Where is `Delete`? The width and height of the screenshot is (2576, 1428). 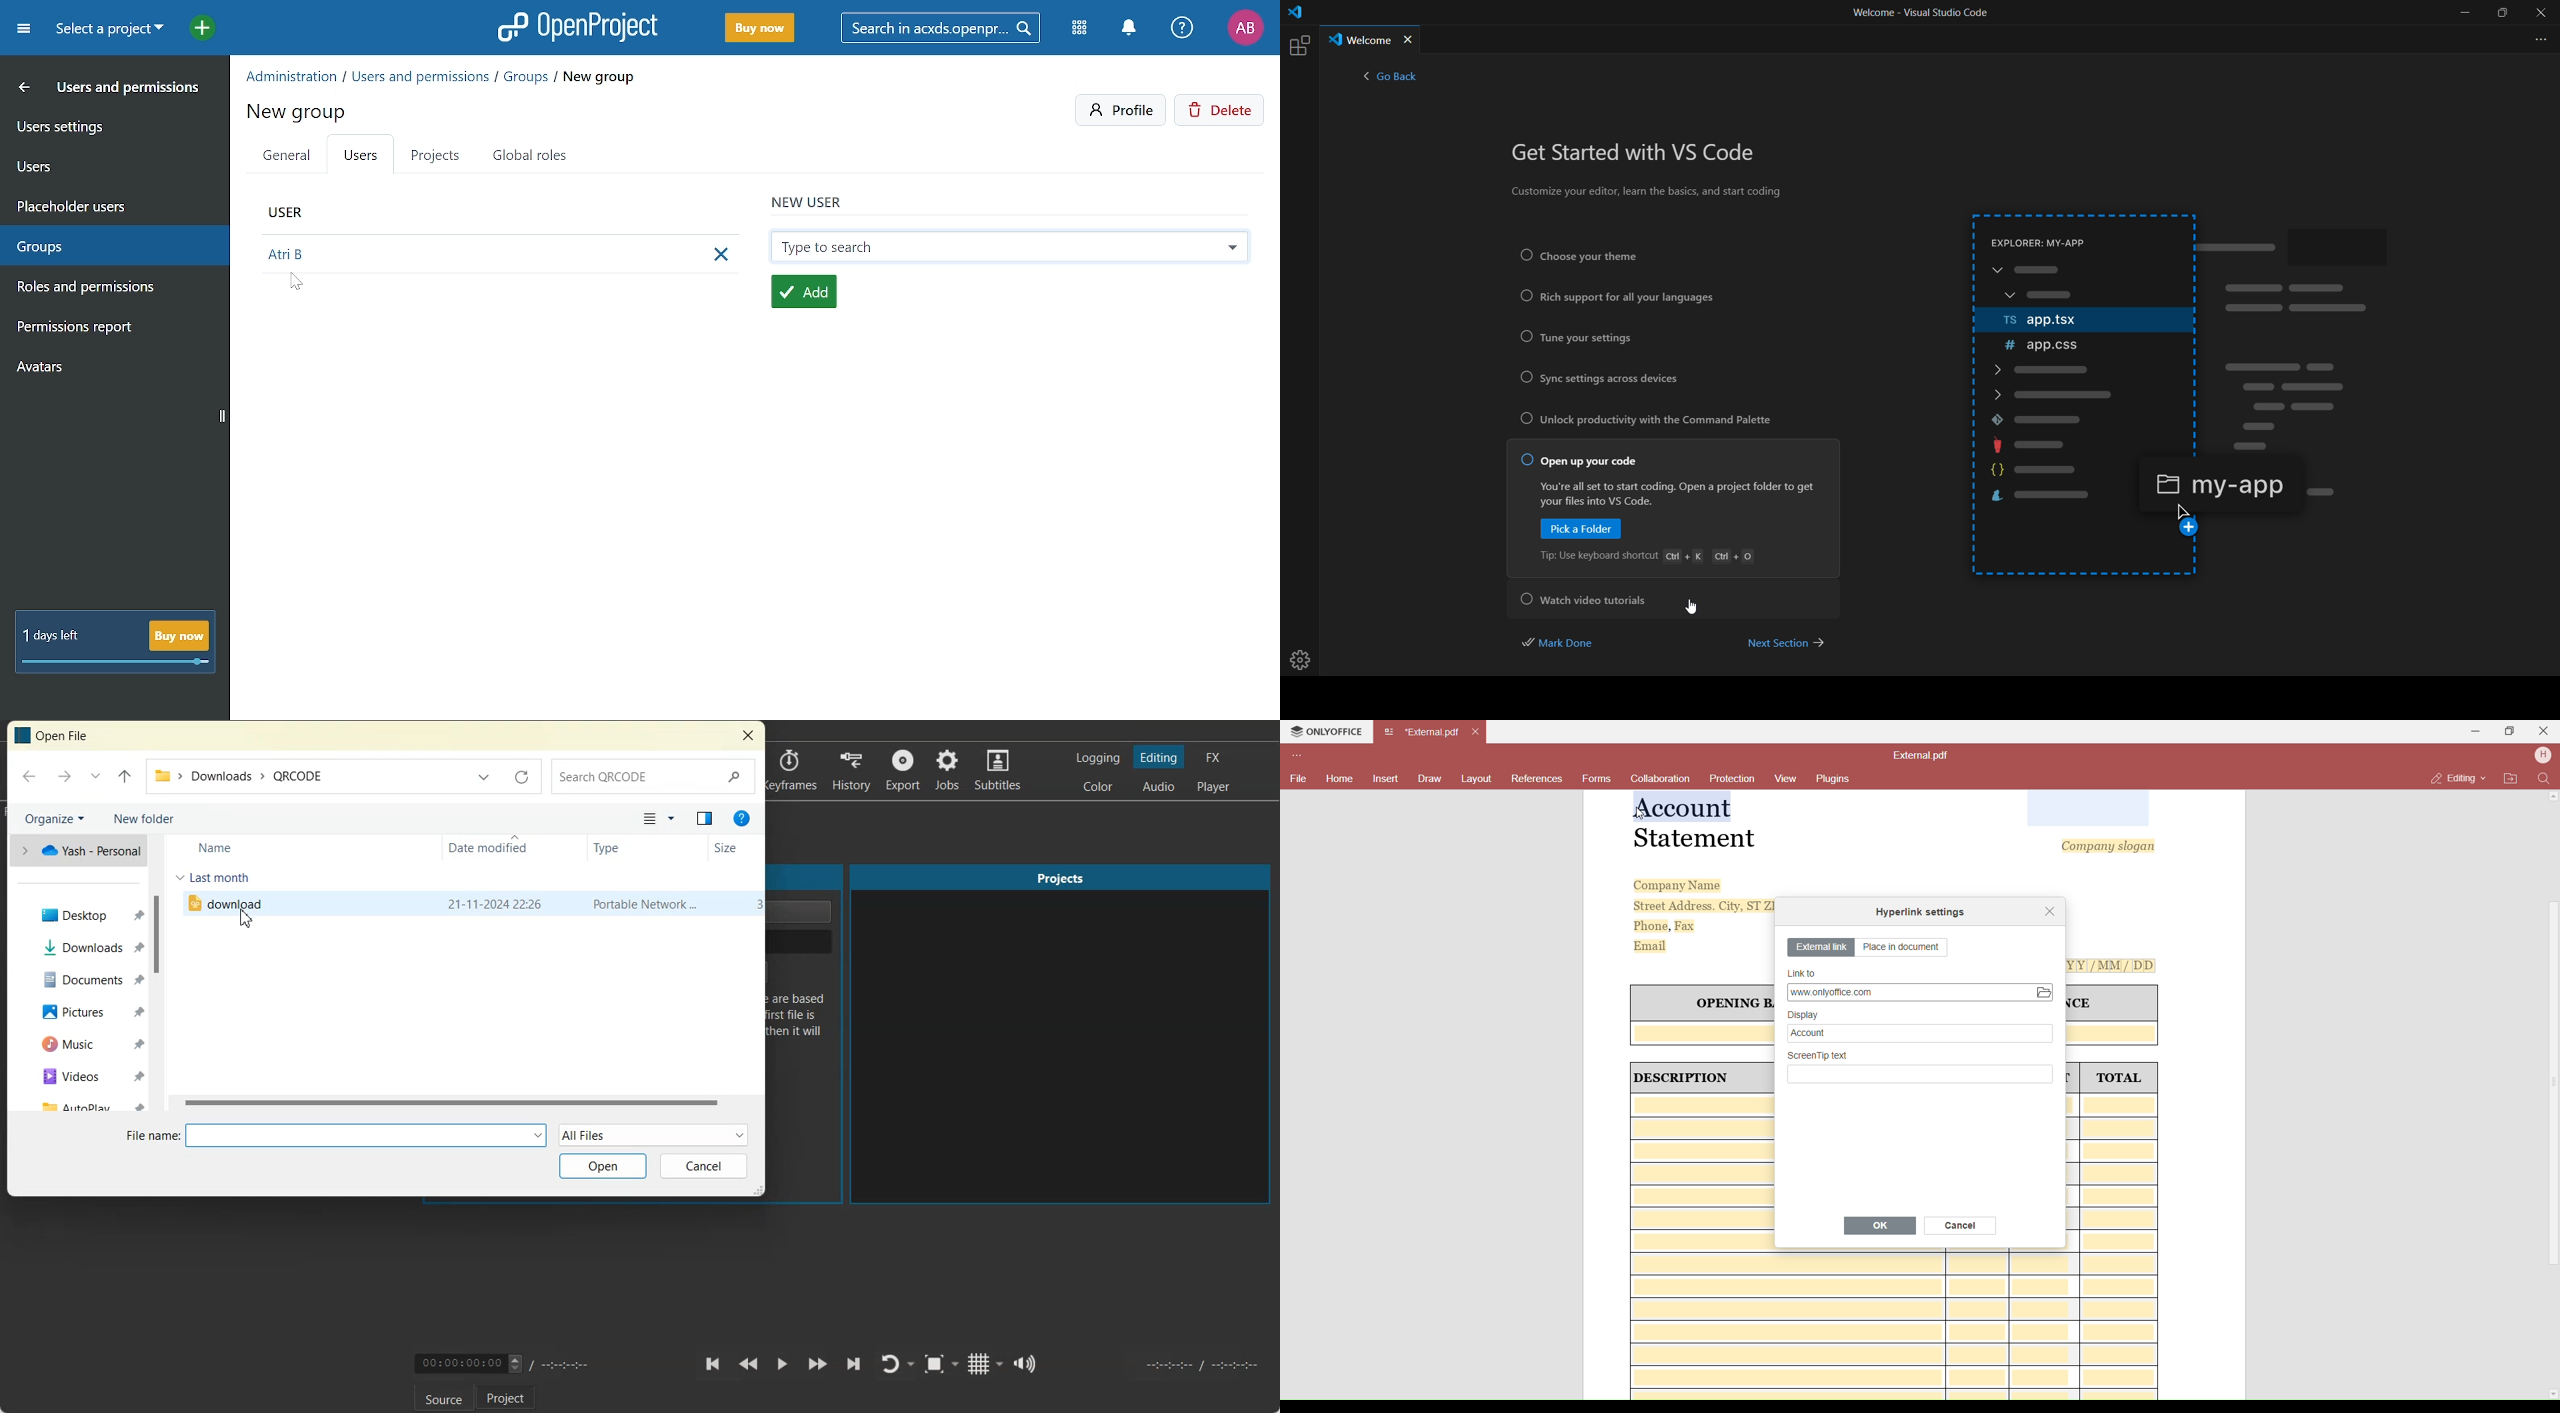 Delete is located at coordinates (1222, 112).